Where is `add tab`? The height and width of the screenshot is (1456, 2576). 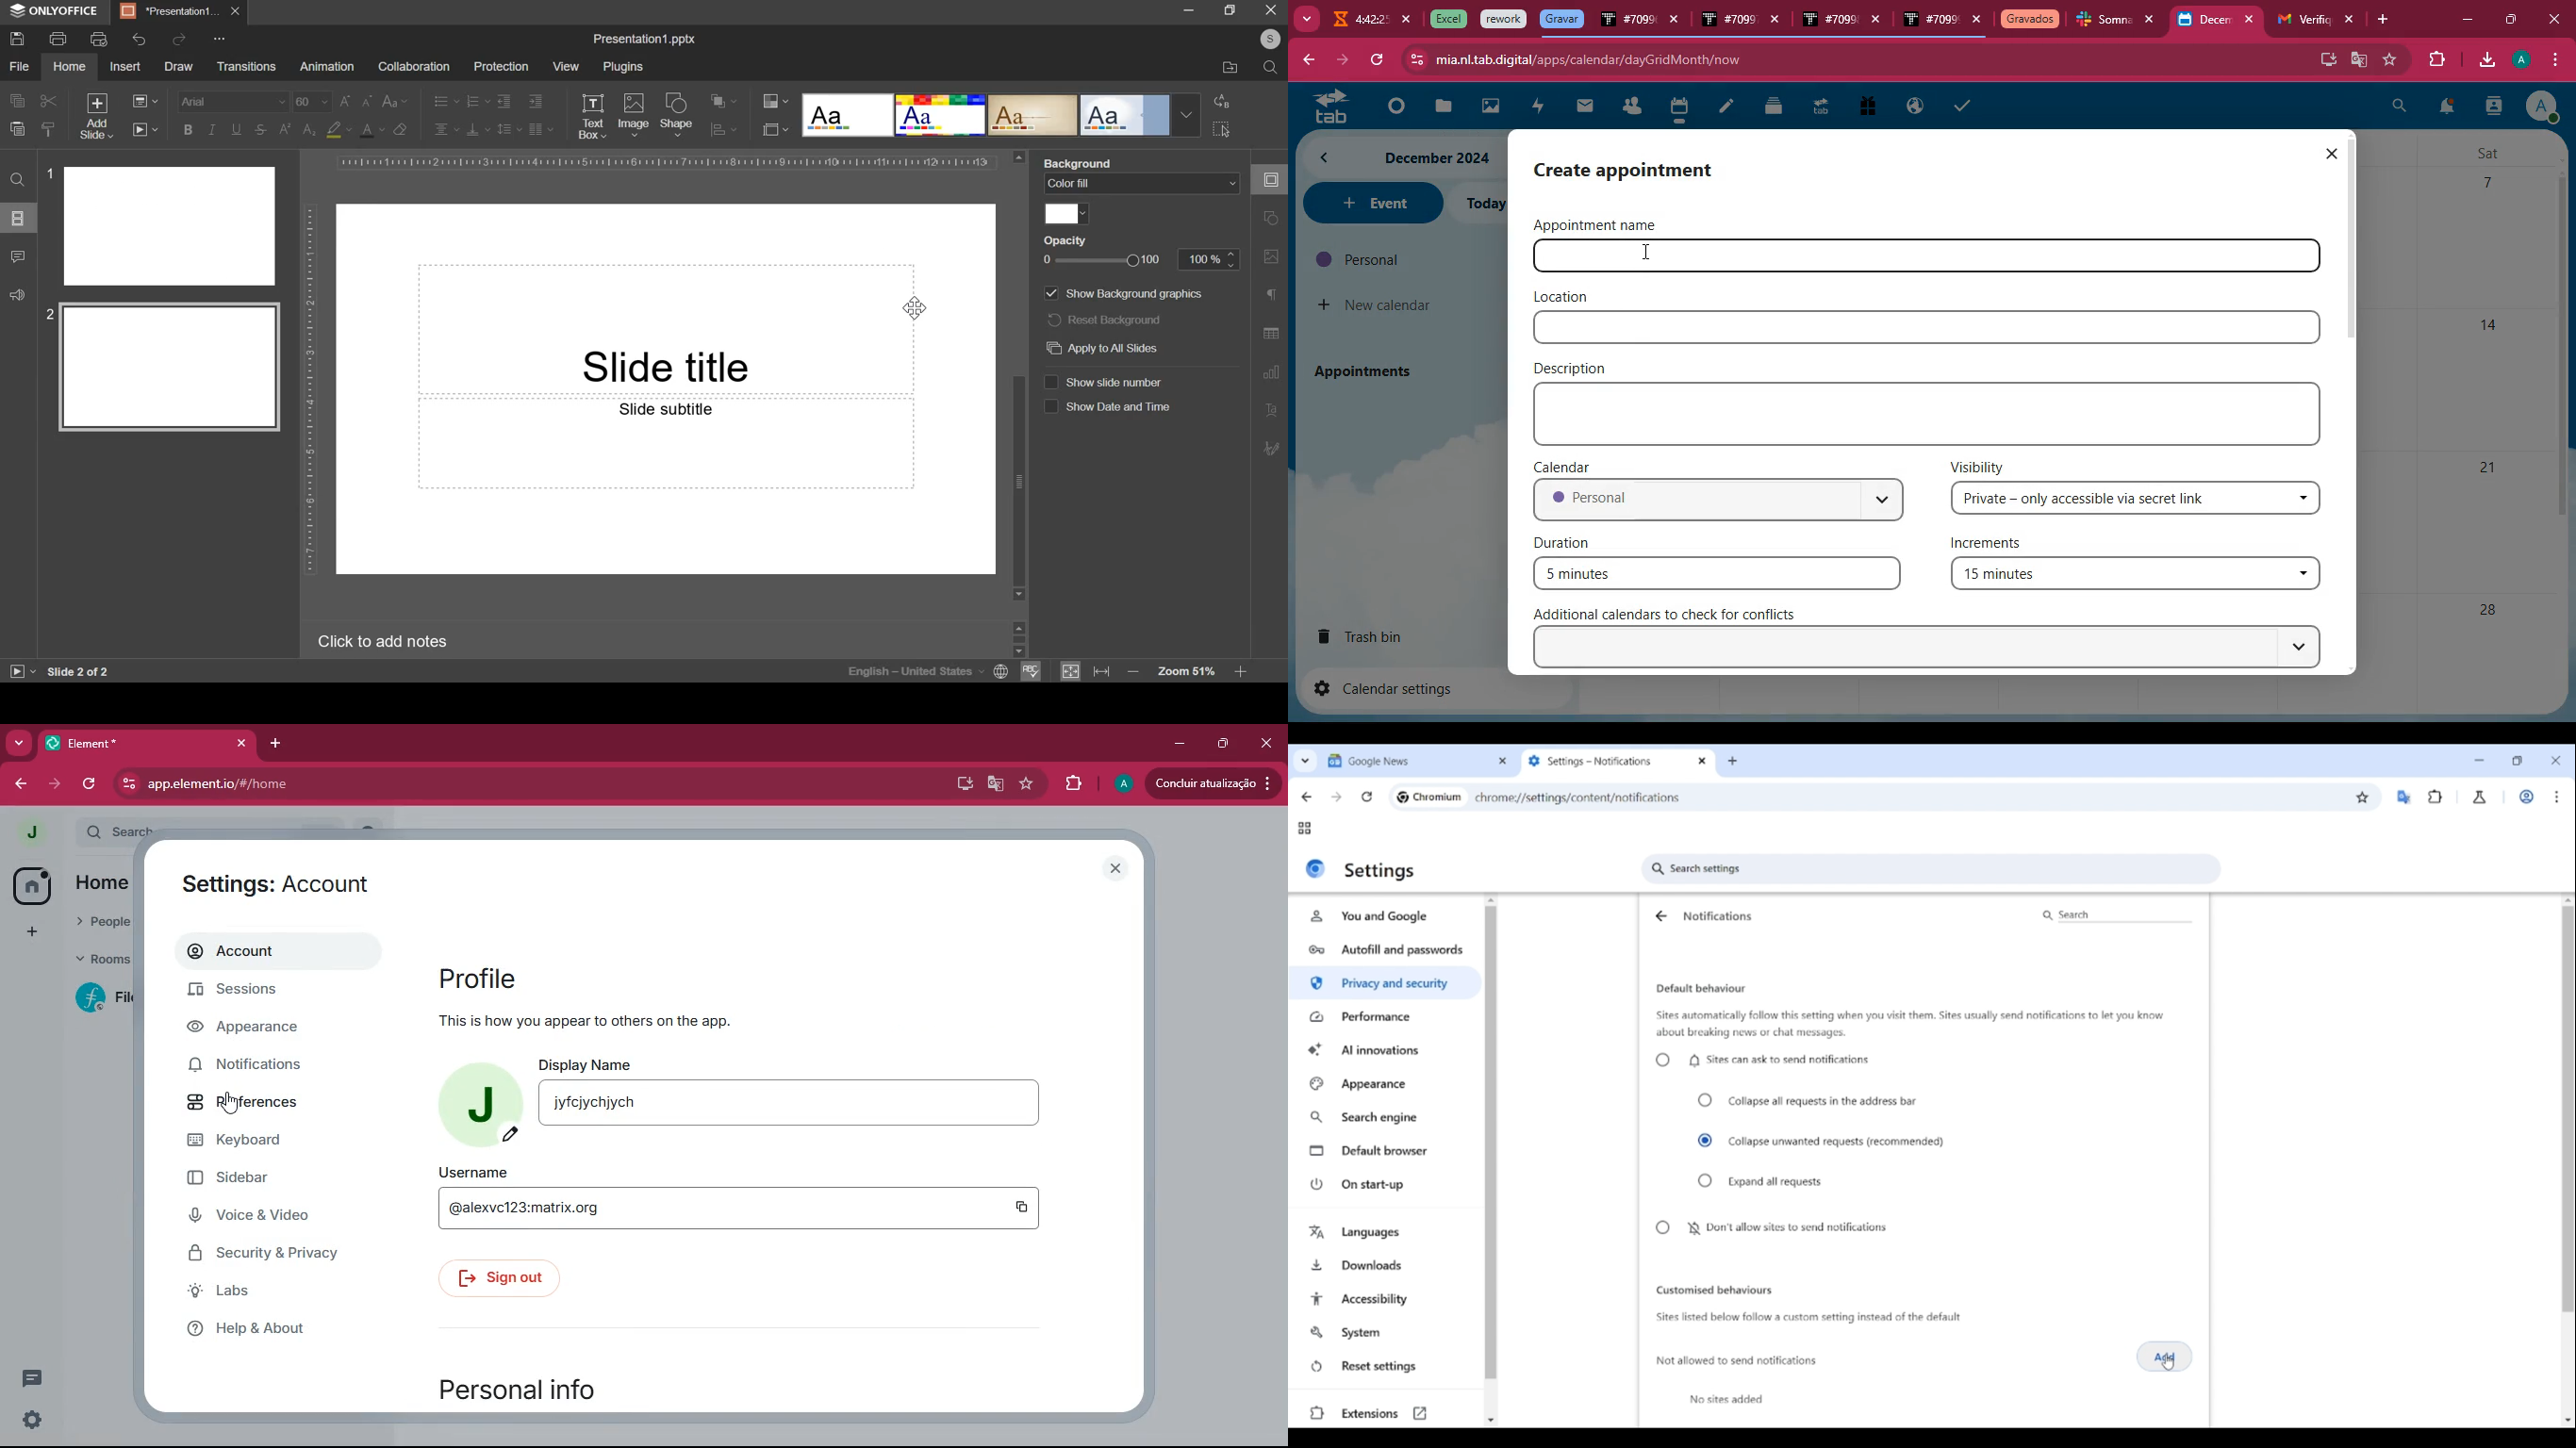 add tab is located at coordinates (276, 744).